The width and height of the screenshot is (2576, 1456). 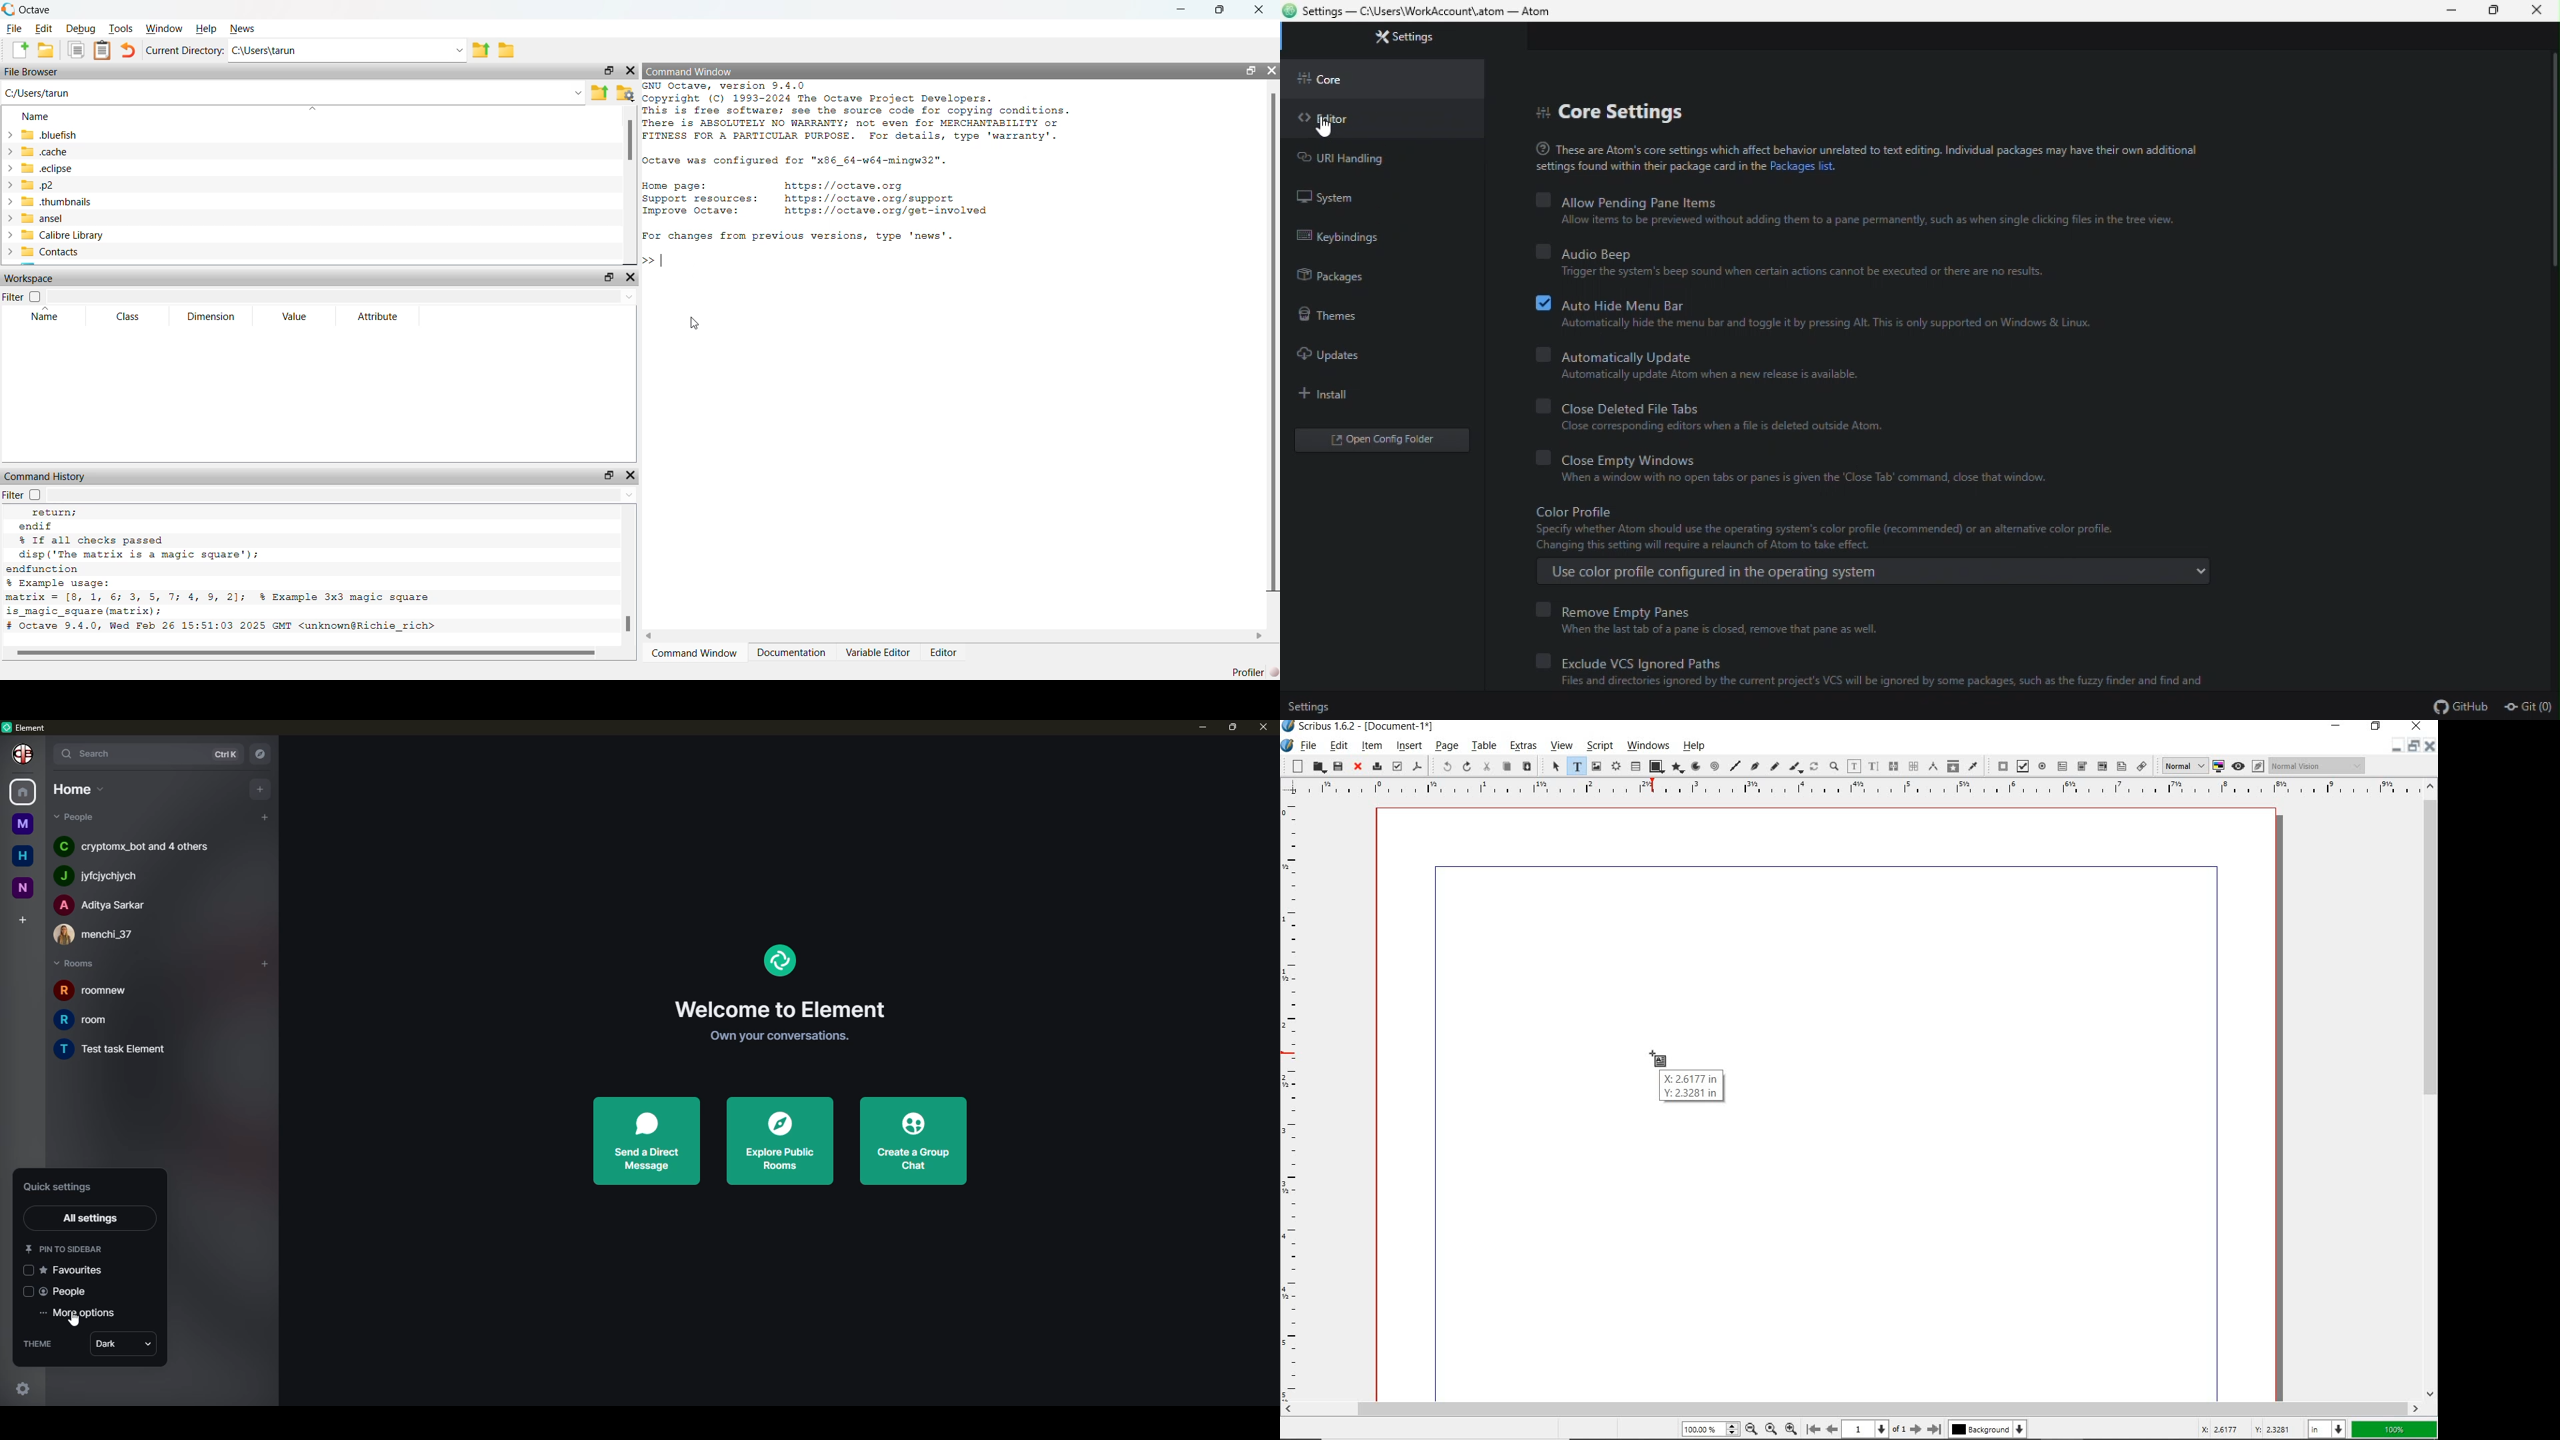 I want to click on zoom factor, so click(x=2396, y=1429).